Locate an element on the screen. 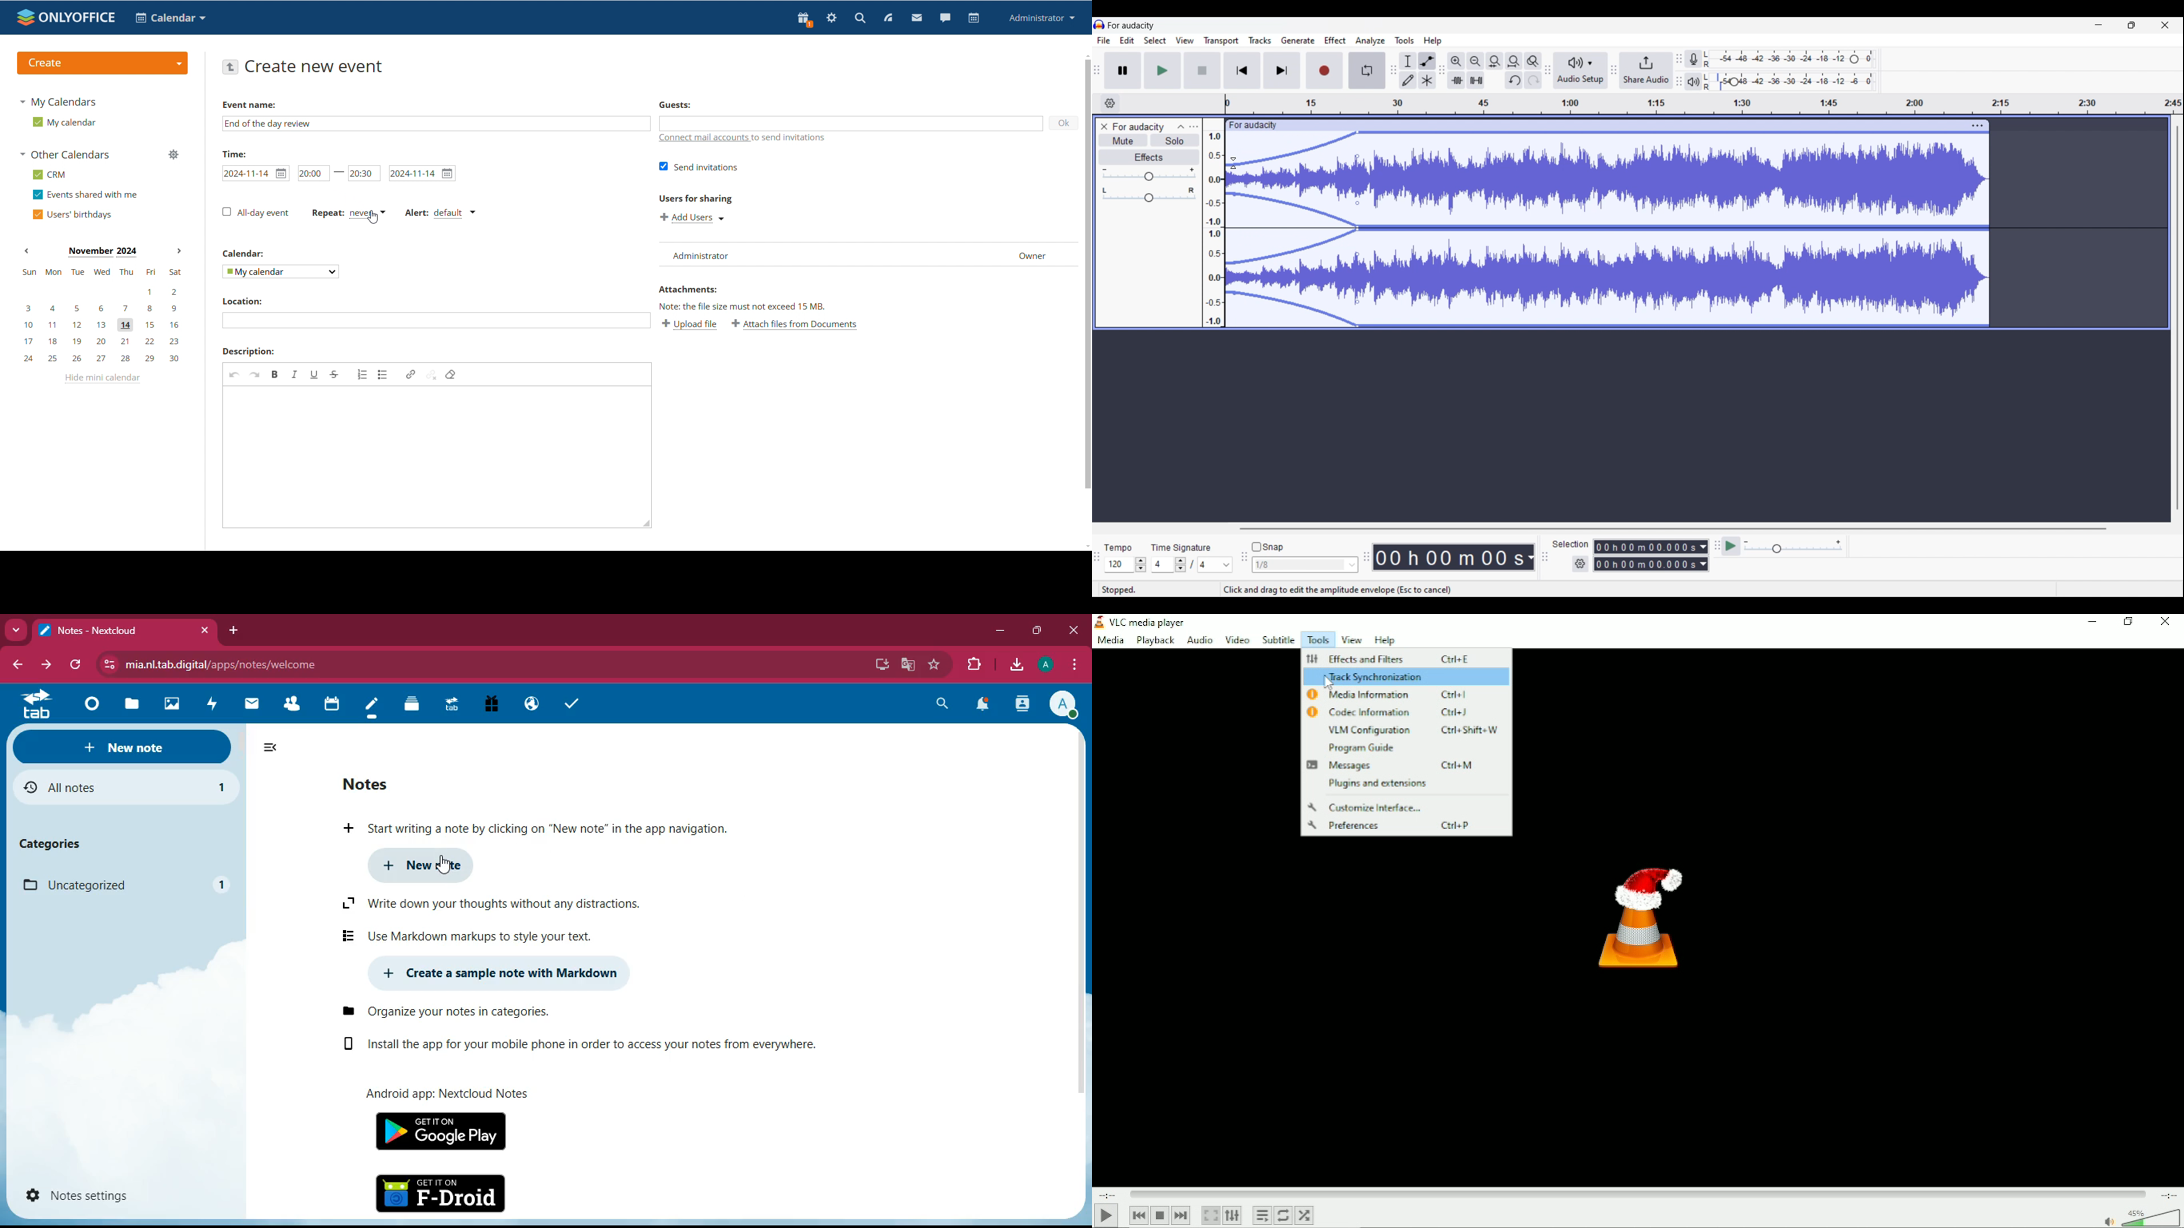 This screenshot has width=2184, height=1232. Random is located at coordinates (1305, 1215).